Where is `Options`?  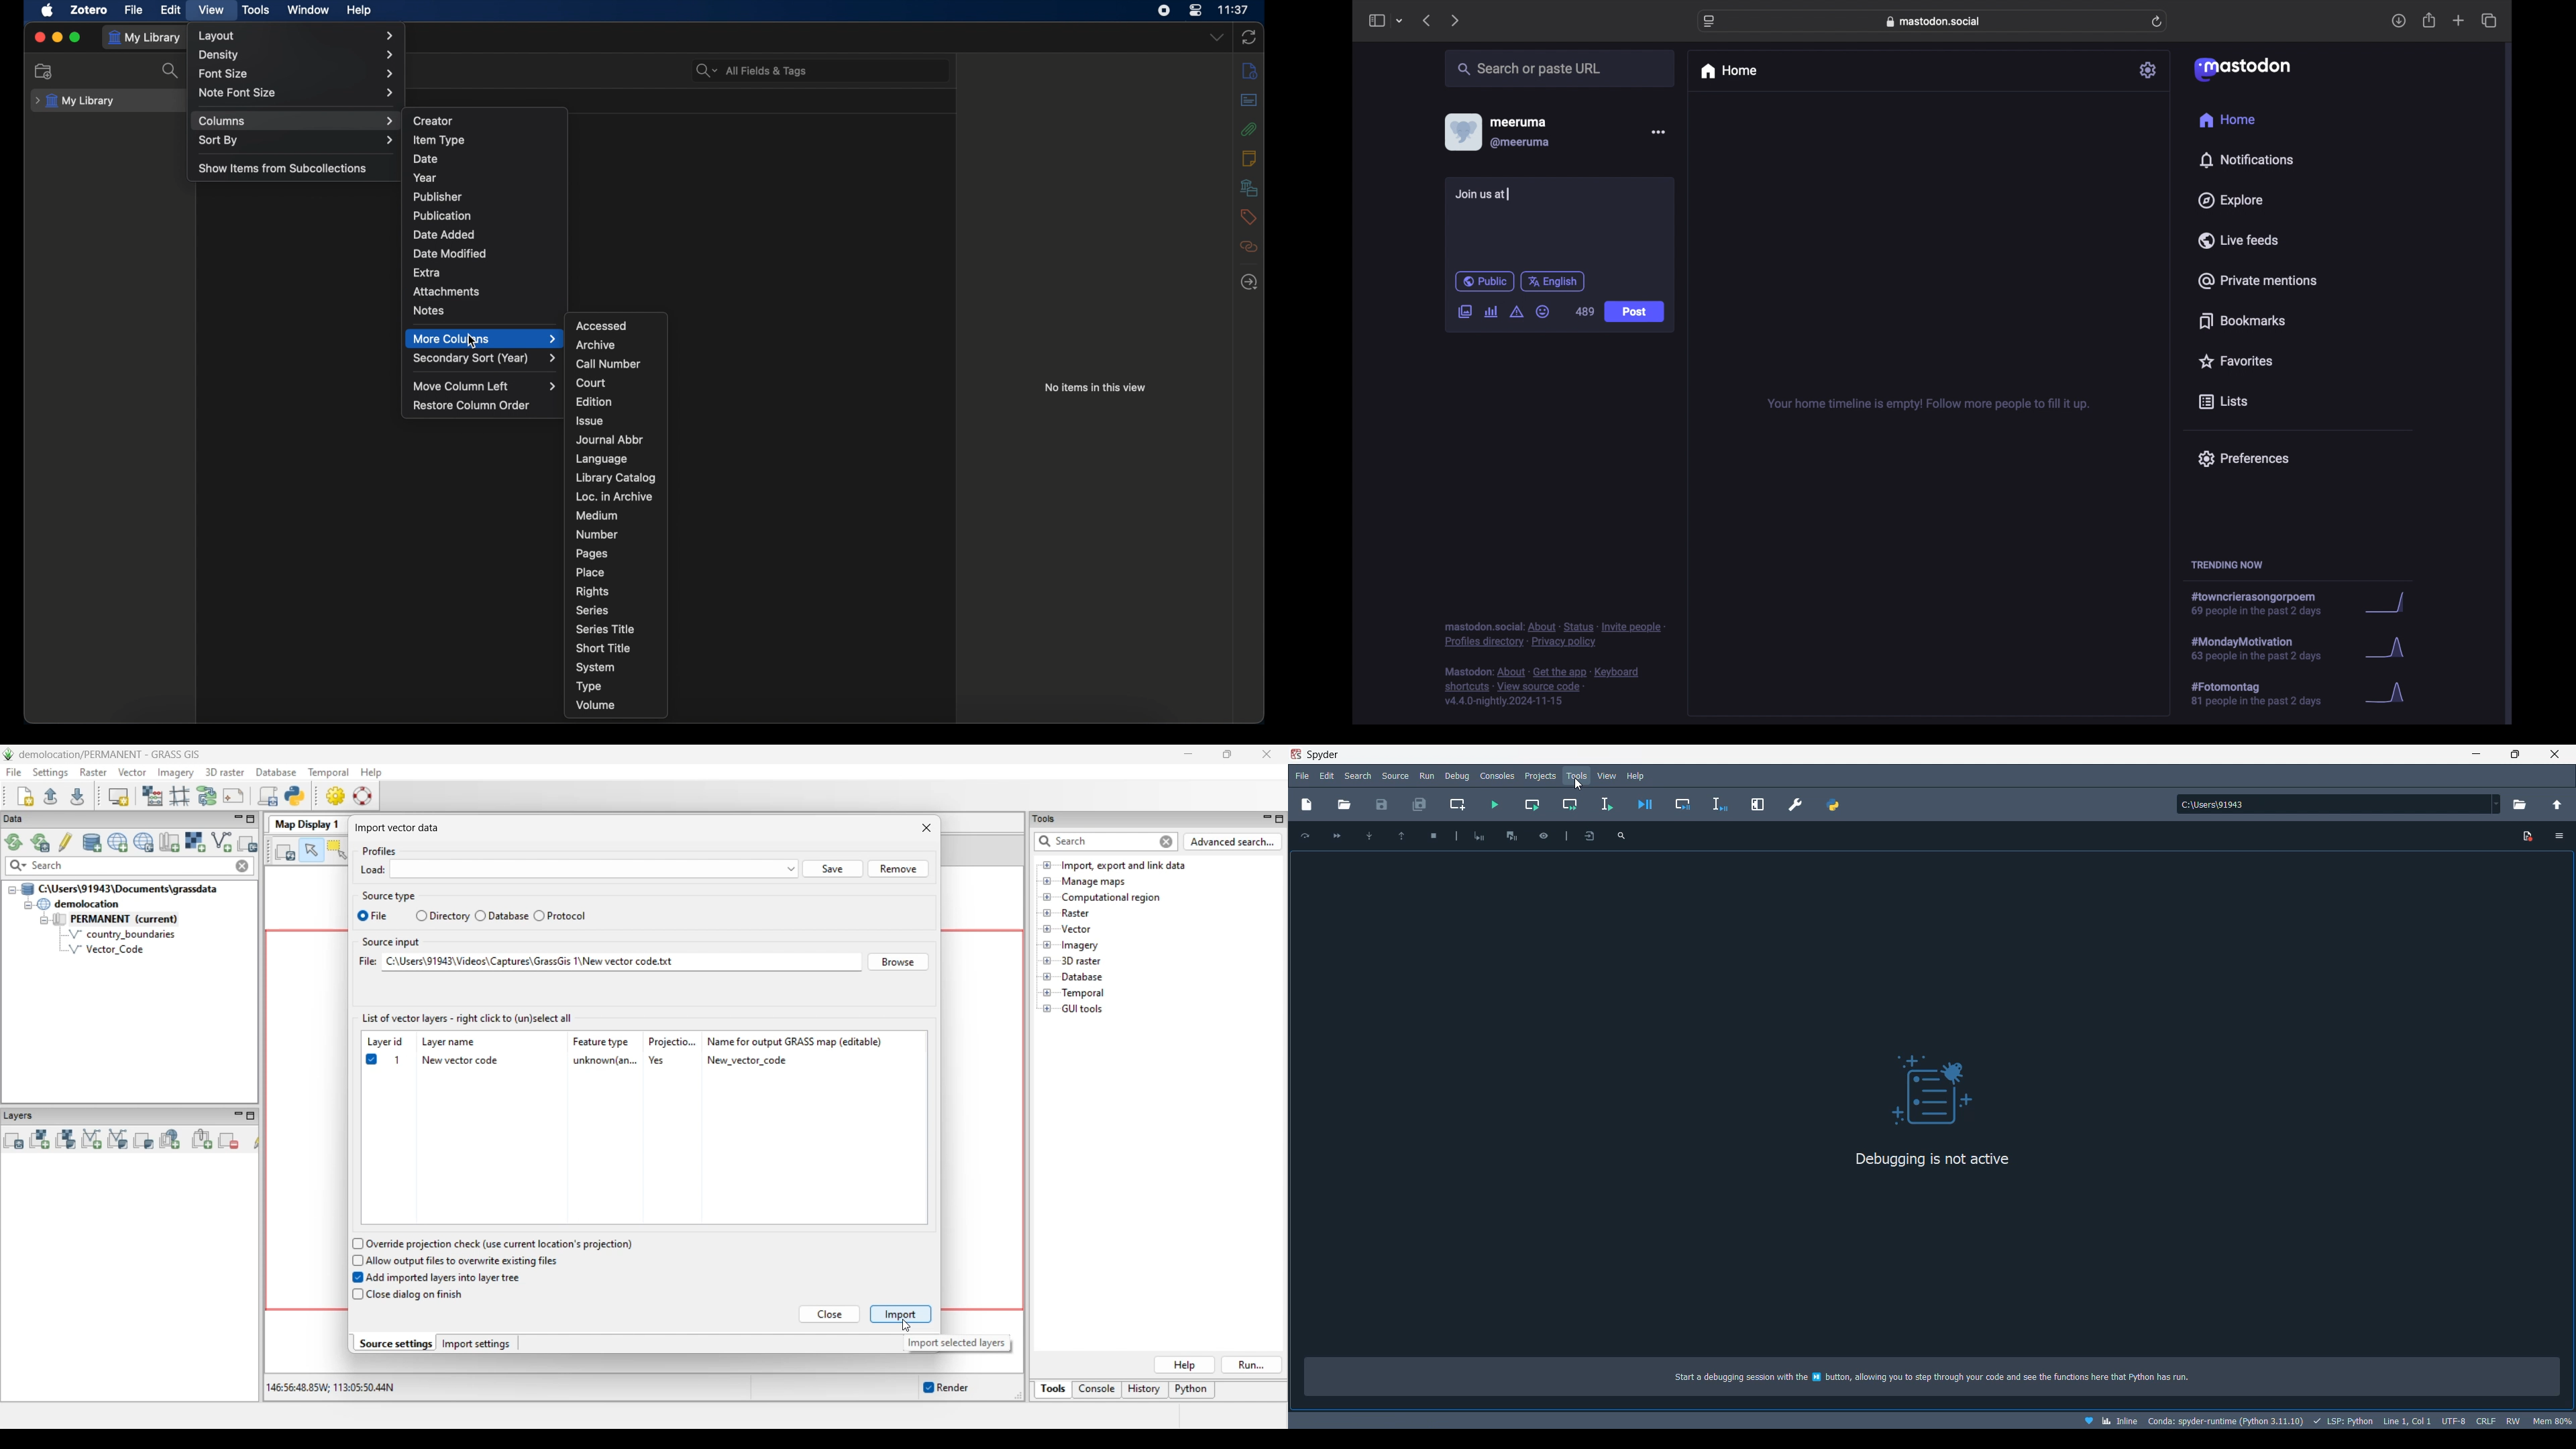 Options is located at coordinates (2559, 835).